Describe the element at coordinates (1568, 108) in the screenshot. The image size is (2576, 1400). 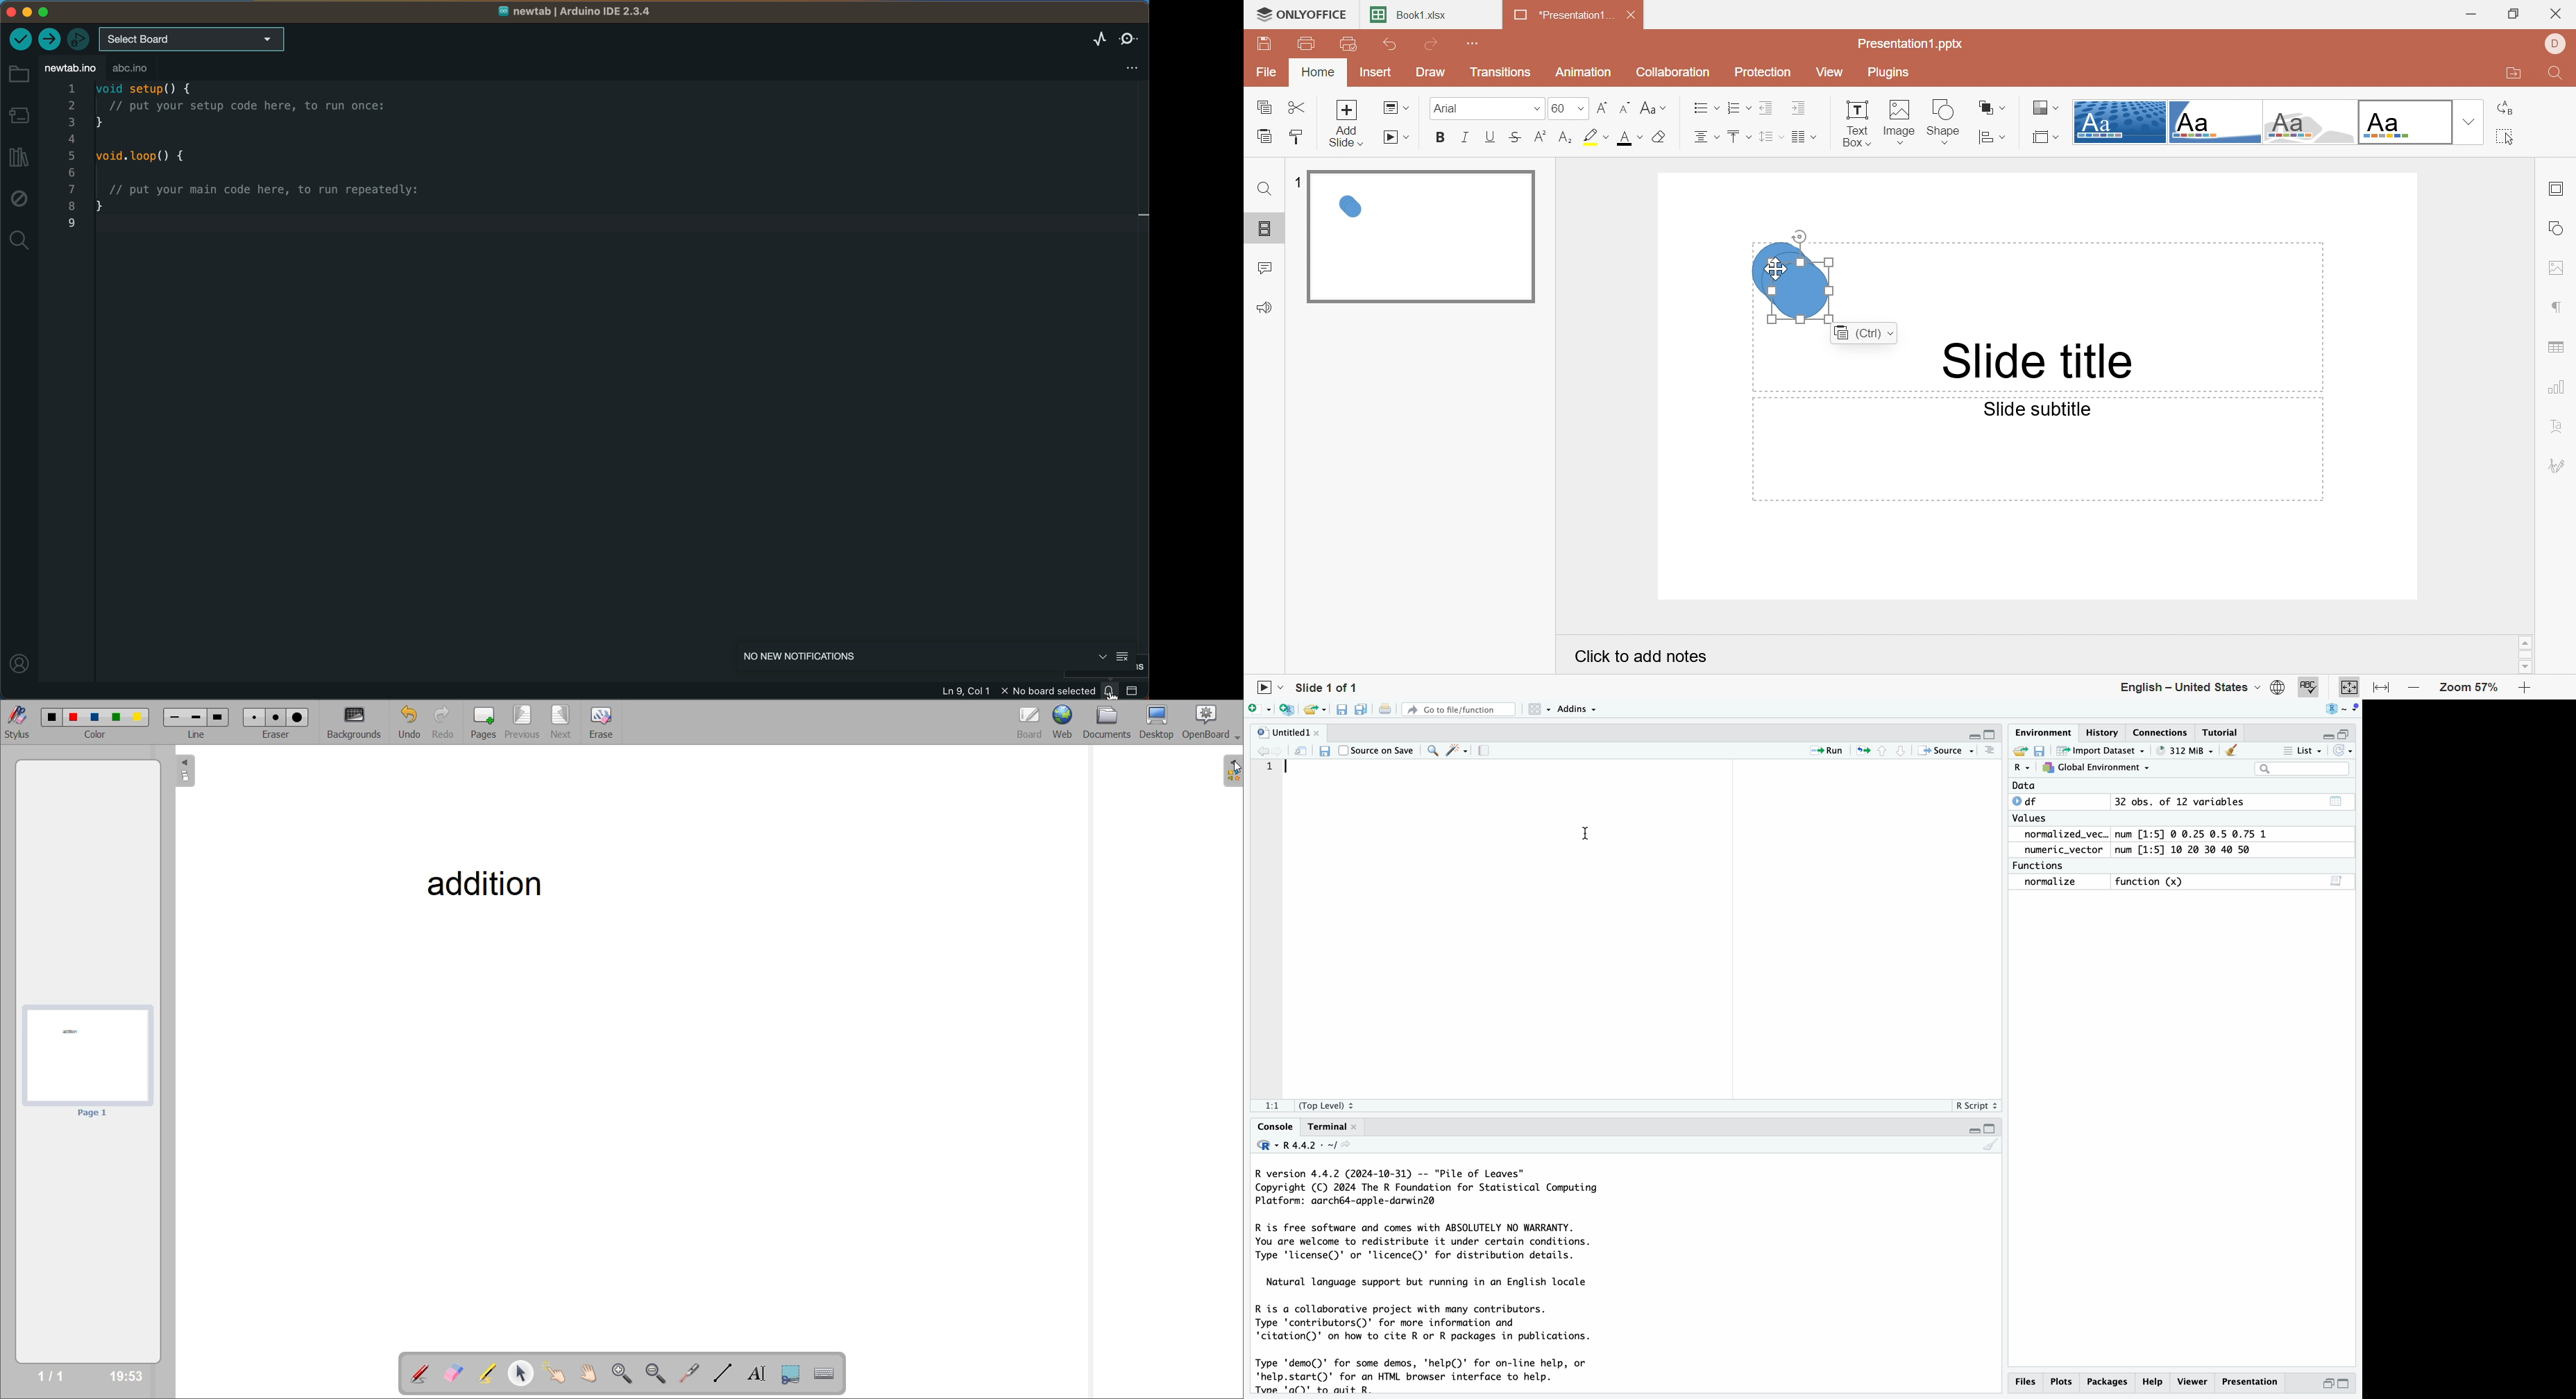
I see `Font size` at that location.